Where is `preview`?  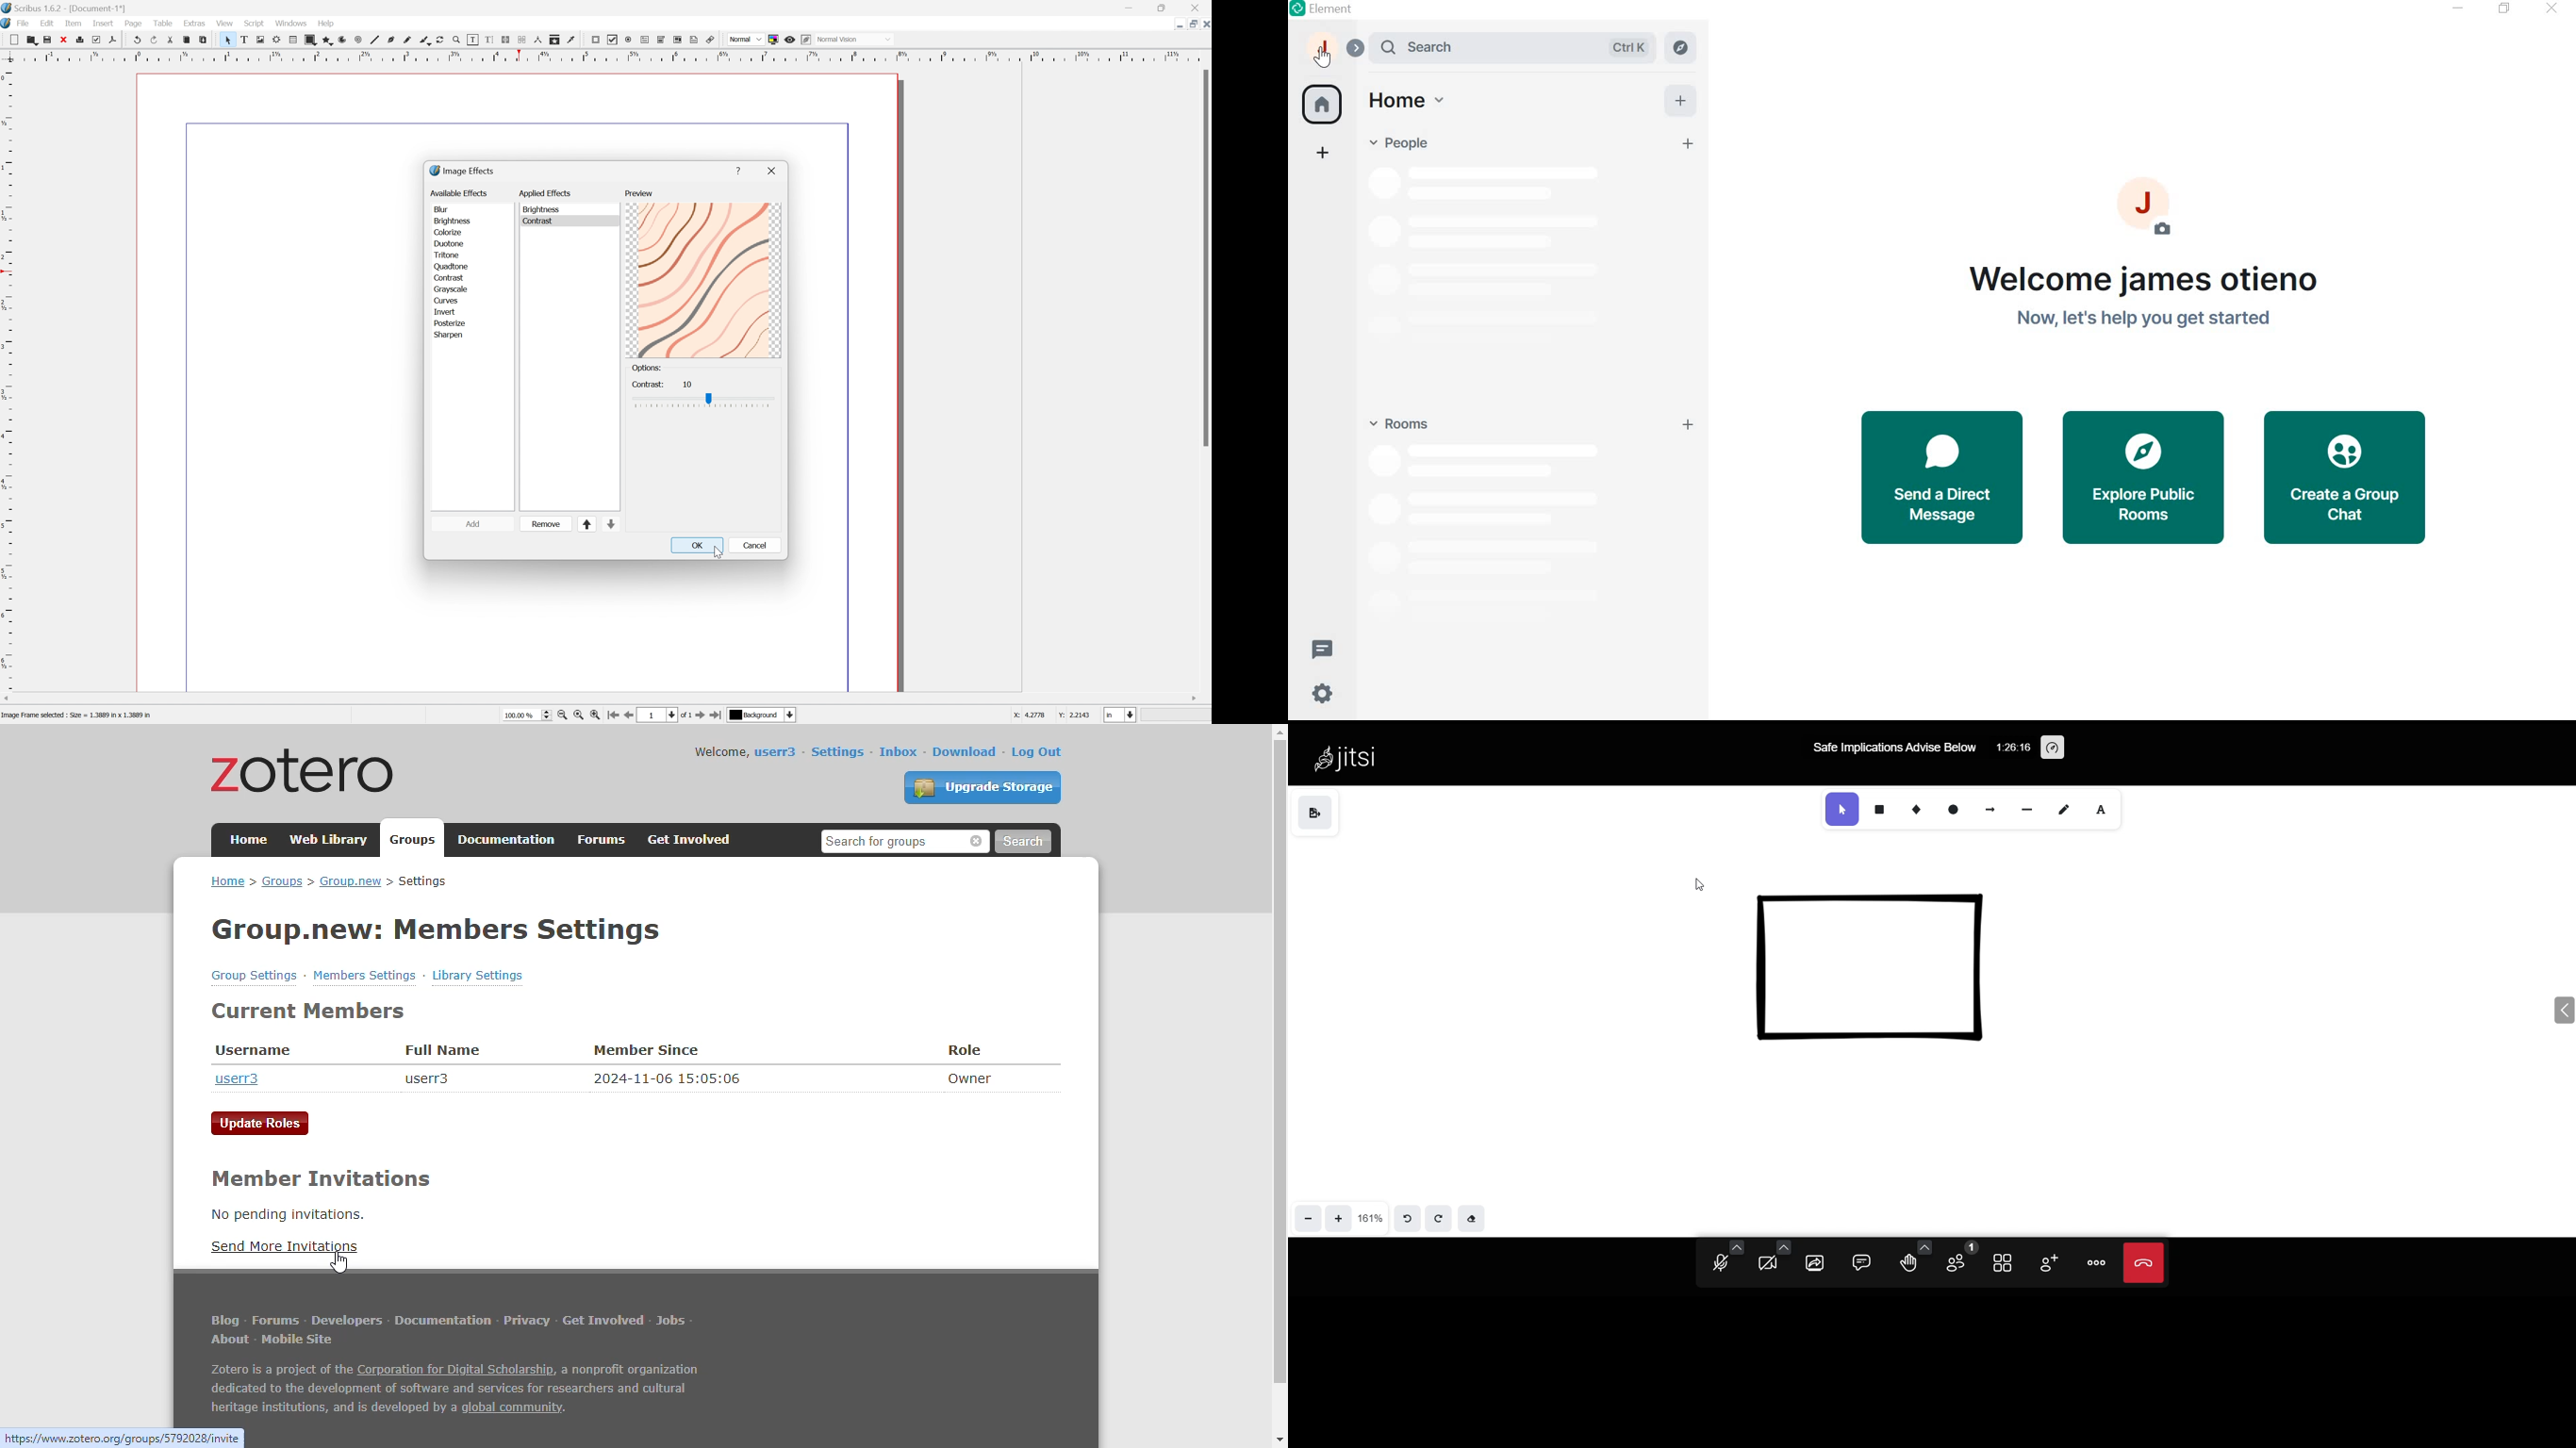 preview is located at coordinates (640, 194).